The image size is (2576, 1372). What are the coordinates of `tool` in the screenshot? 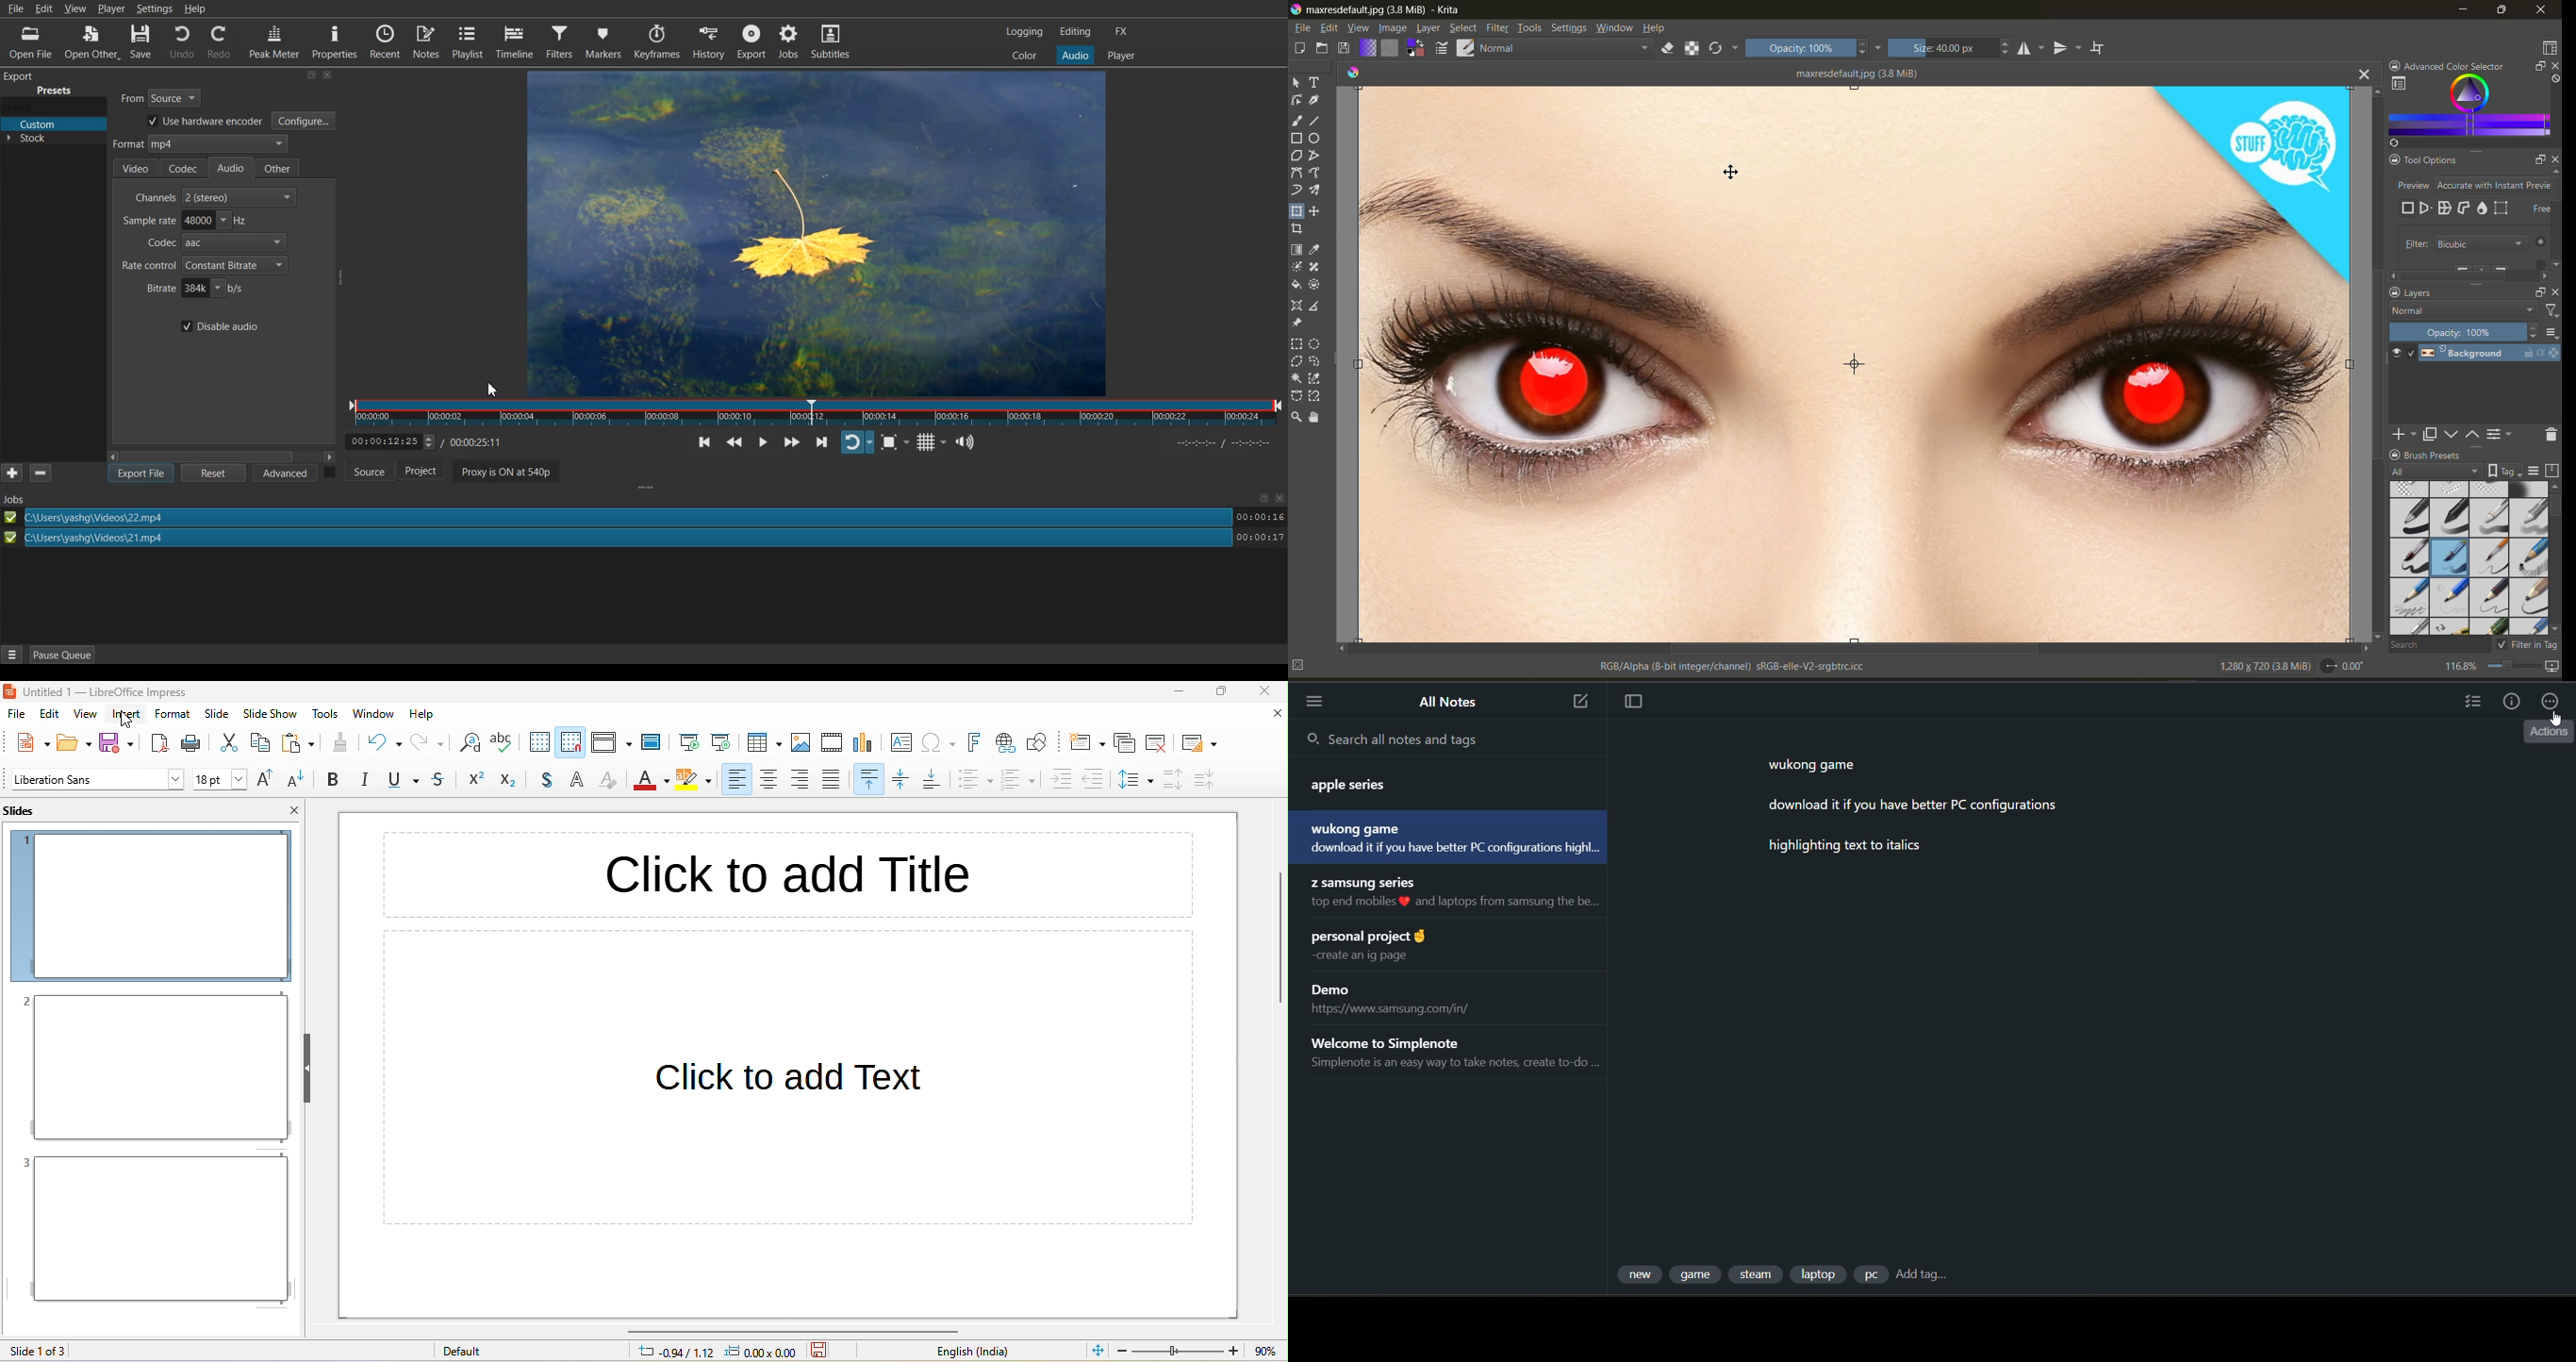 It's located at (1315, 211).